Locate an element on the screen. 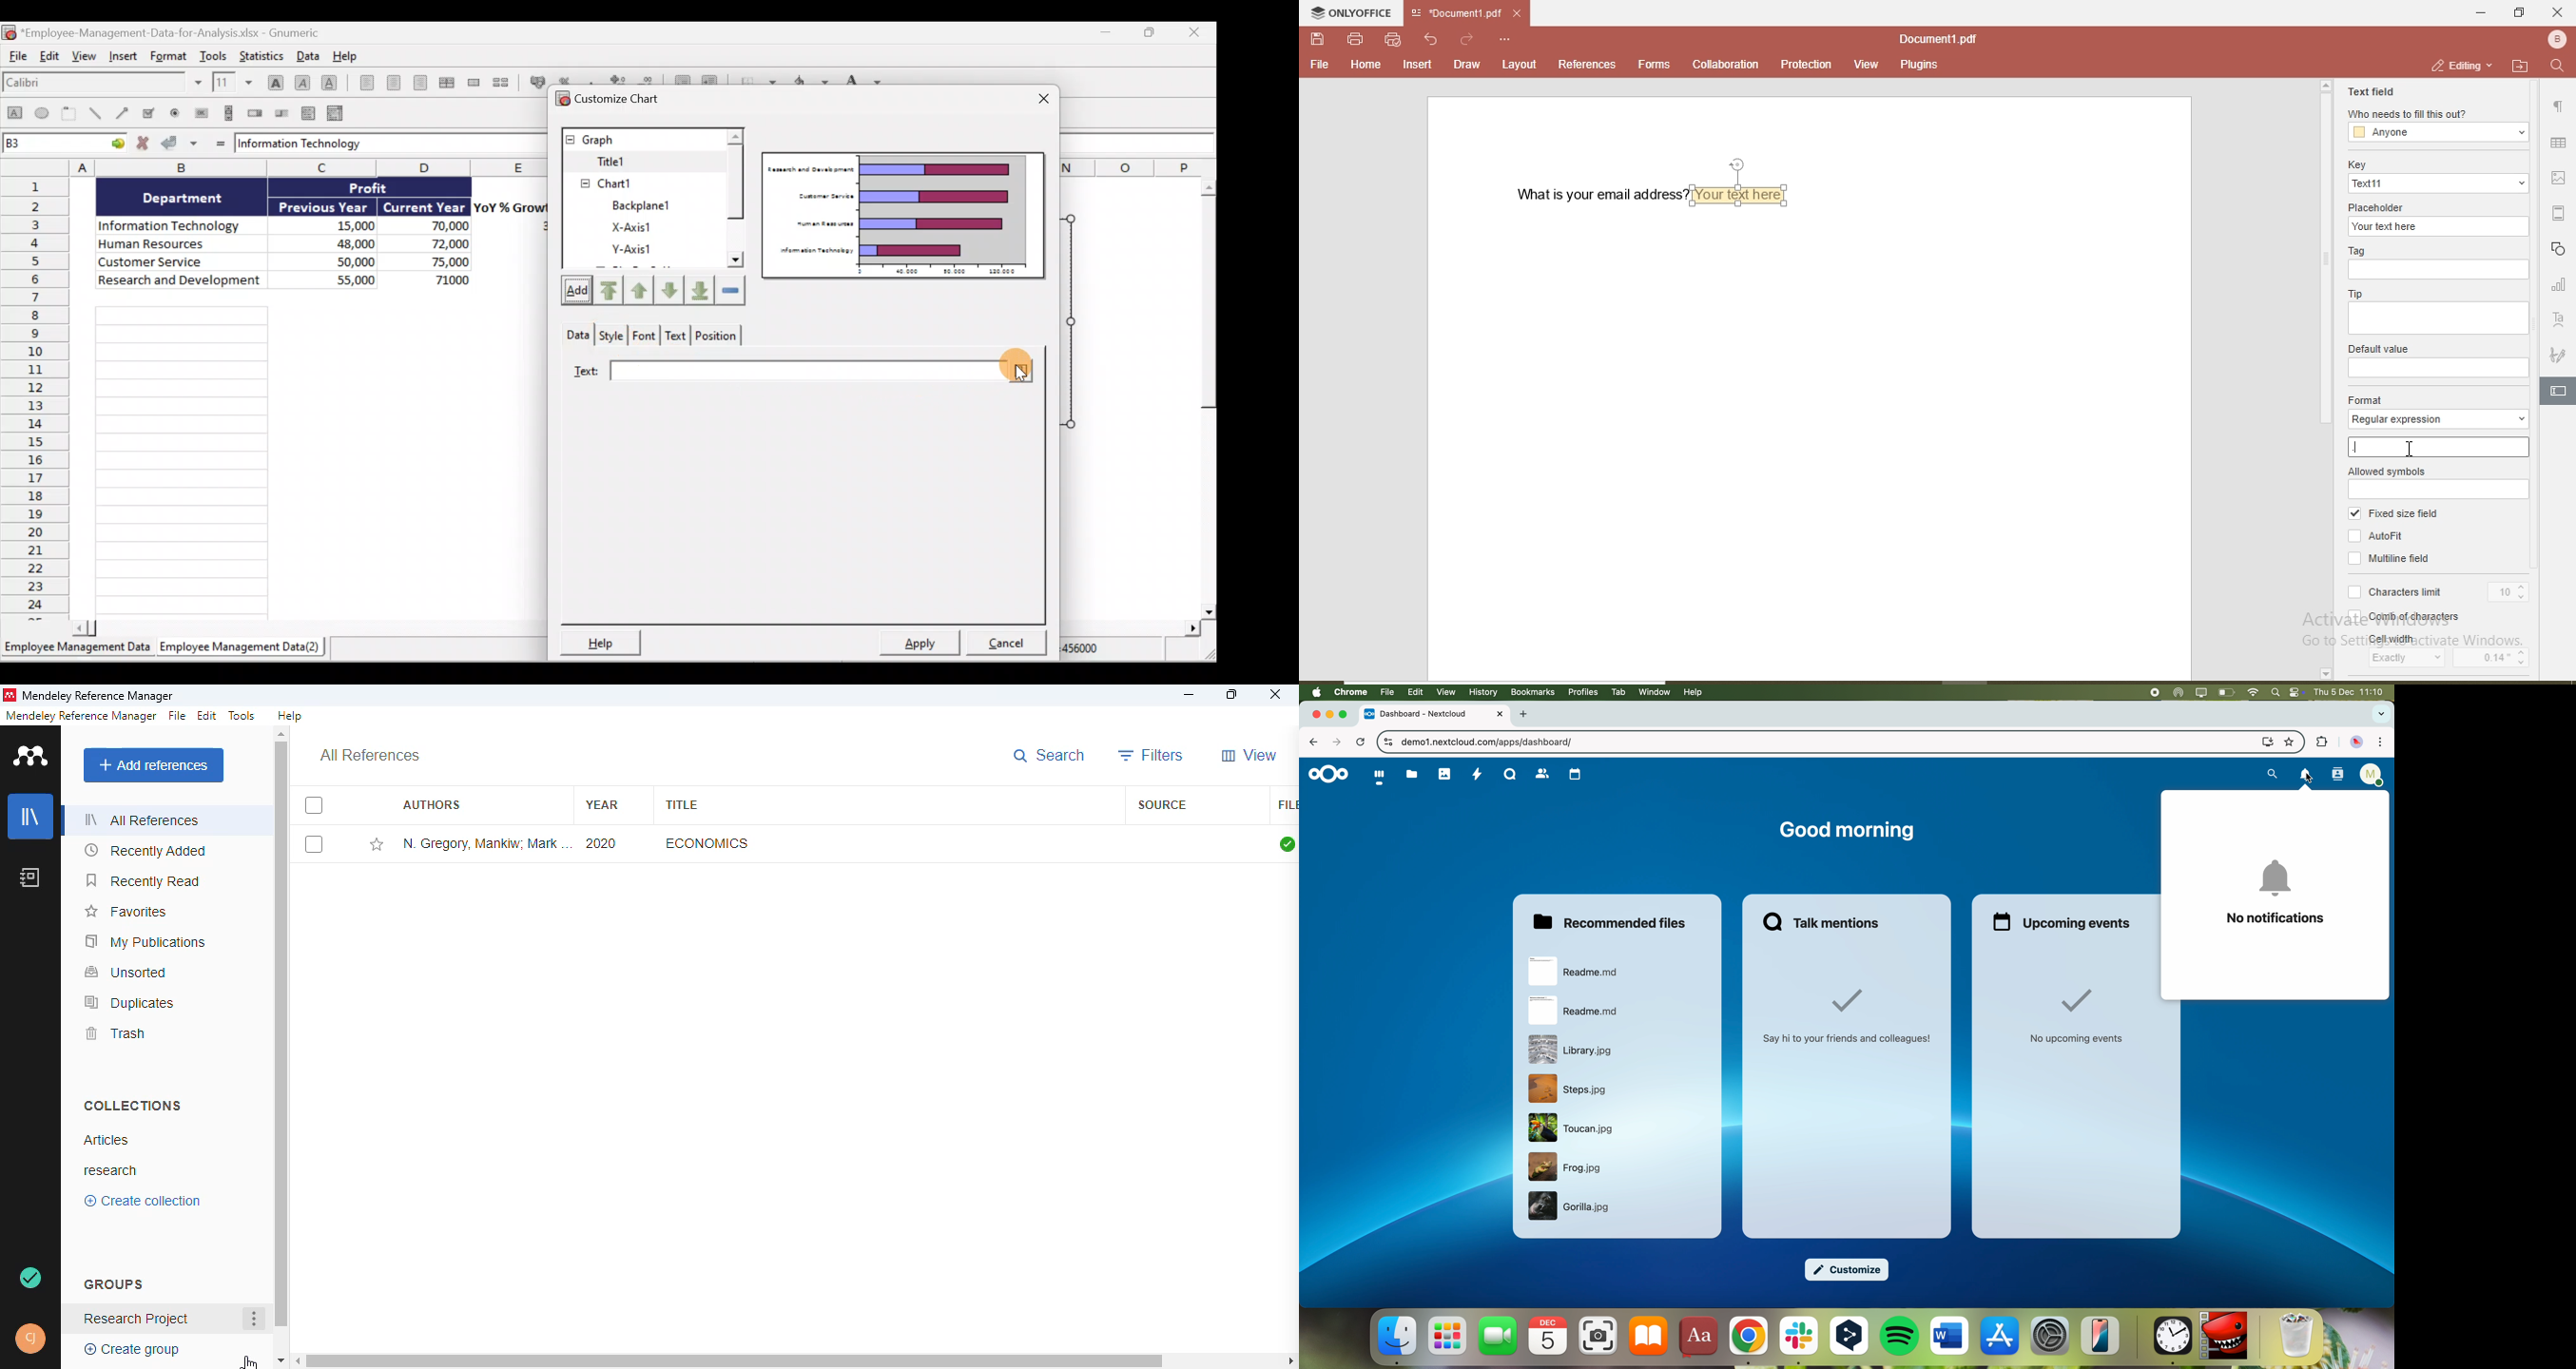 The width and height of the screenshot is (2576, 1372). Centre horizontally across the selection is located at coordinates (446, 80).